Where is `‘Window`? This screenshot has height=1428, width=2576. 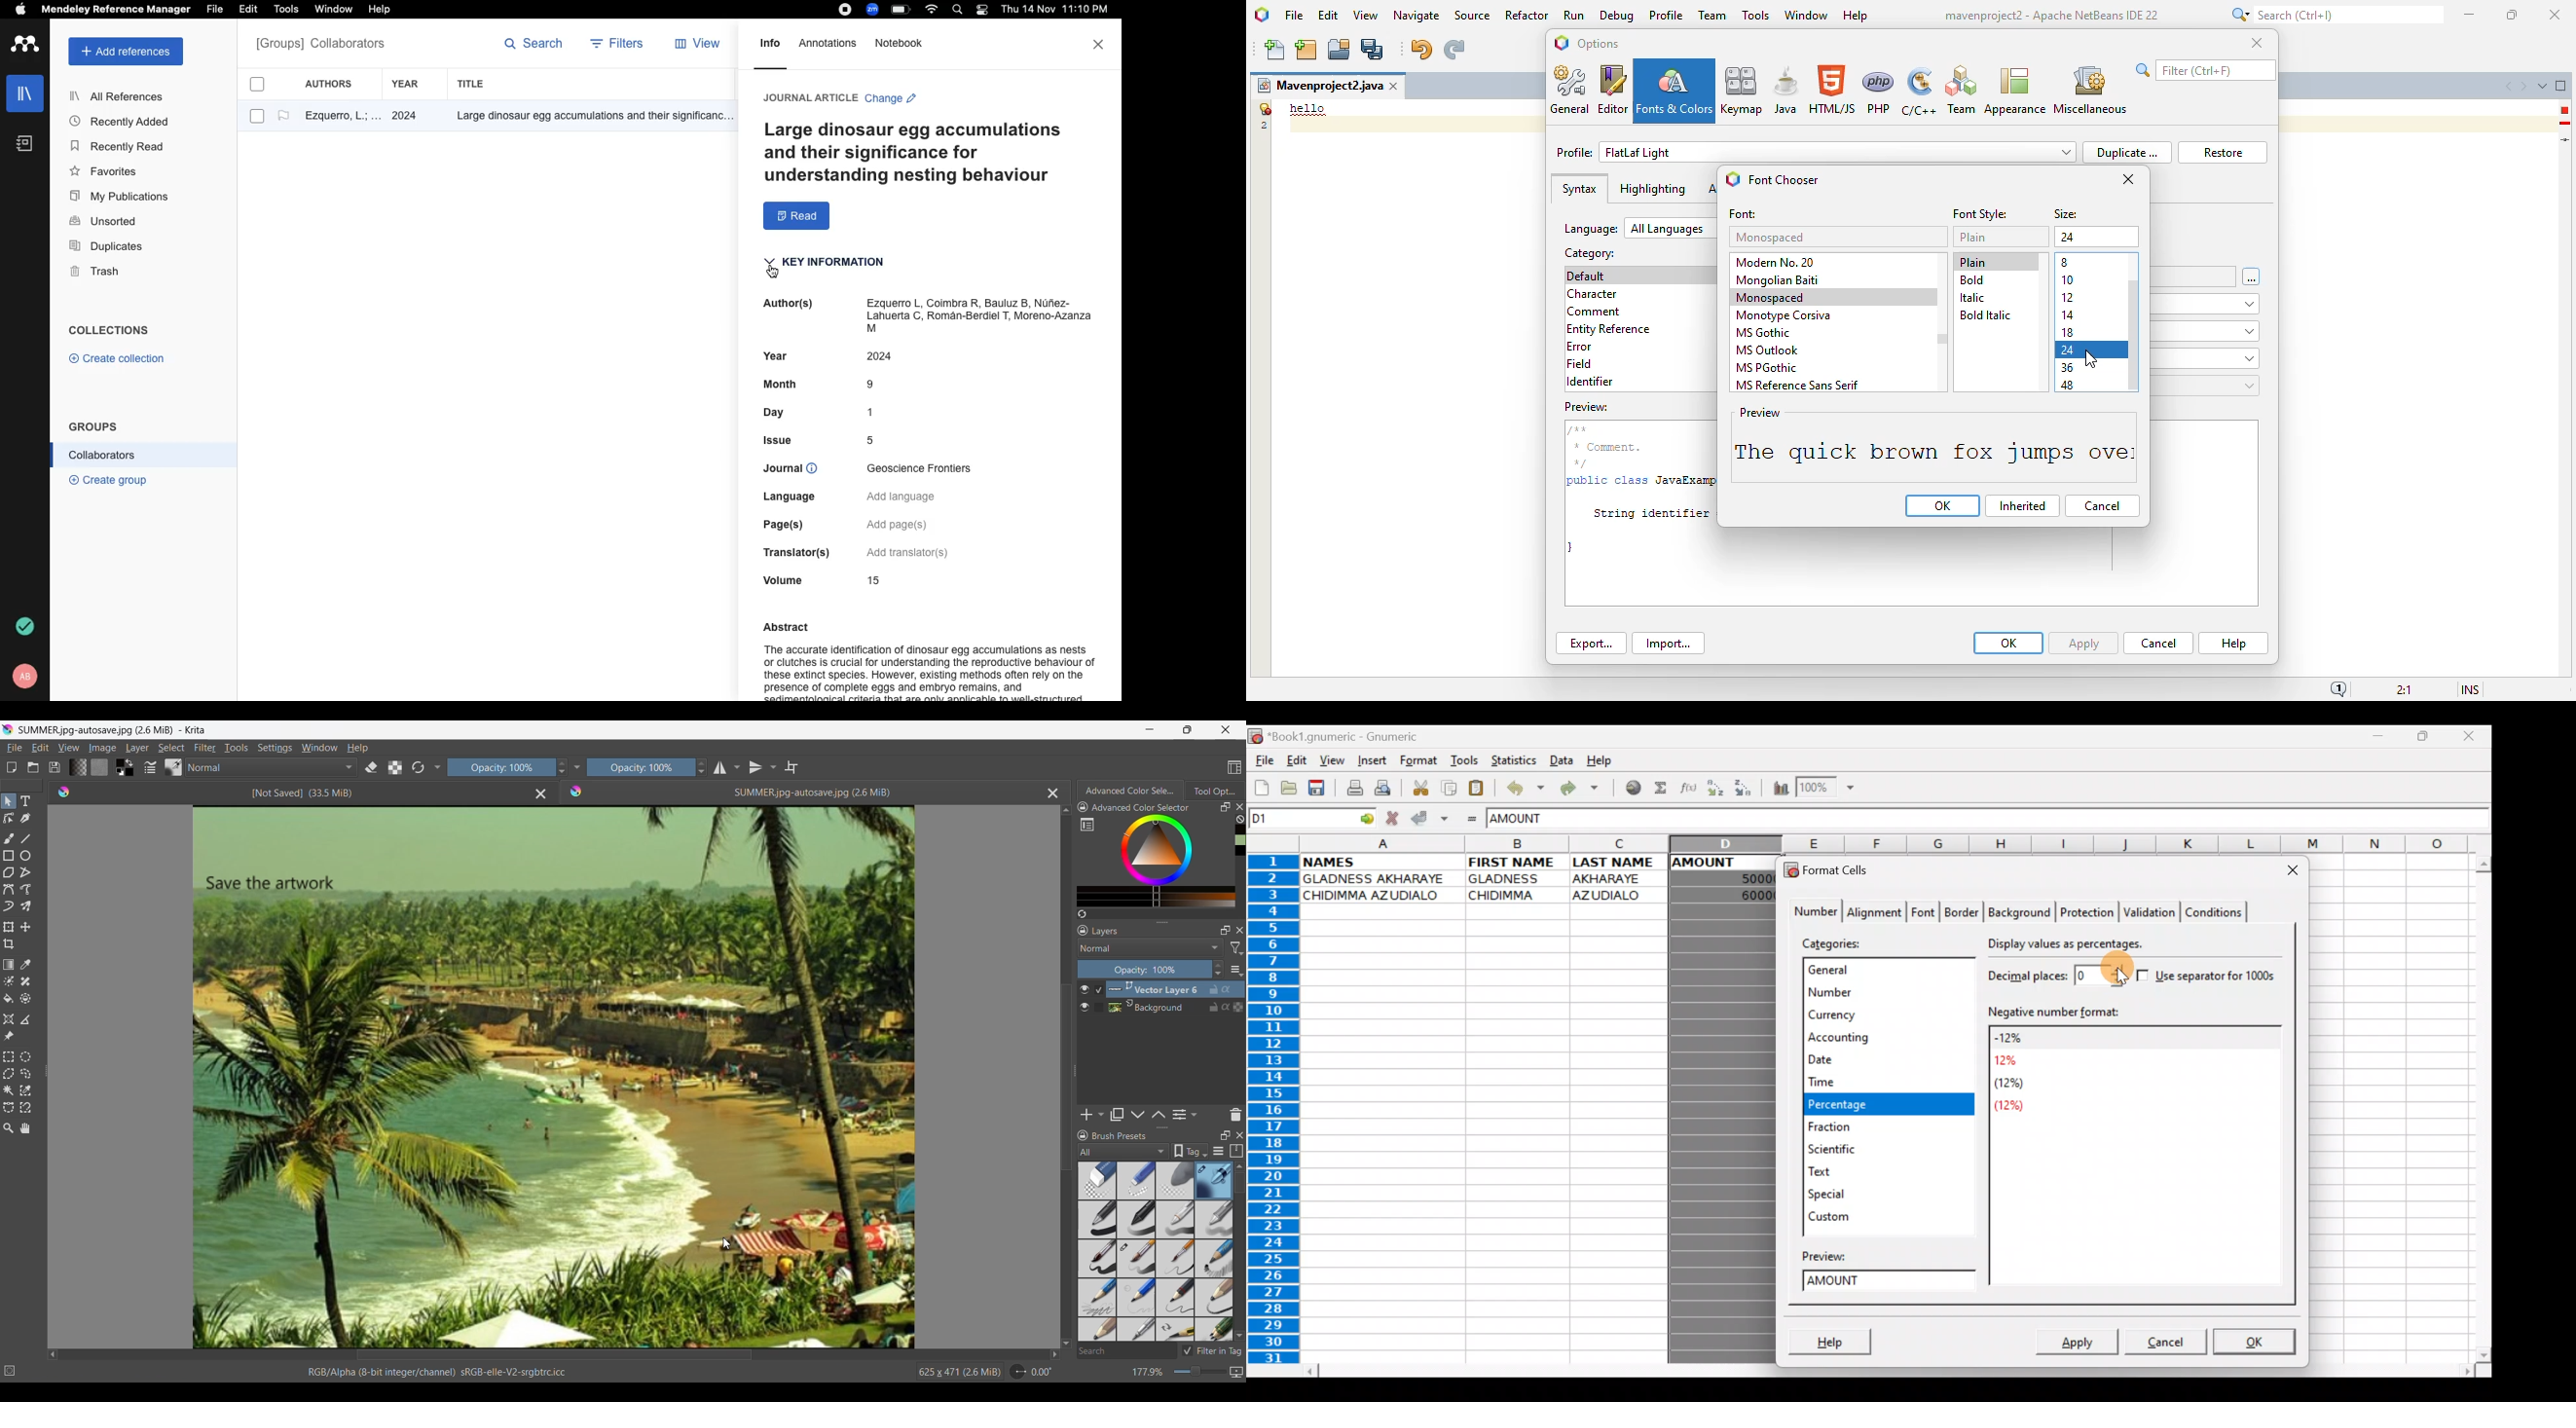 ‘Window is located at coordinates (335, 11).